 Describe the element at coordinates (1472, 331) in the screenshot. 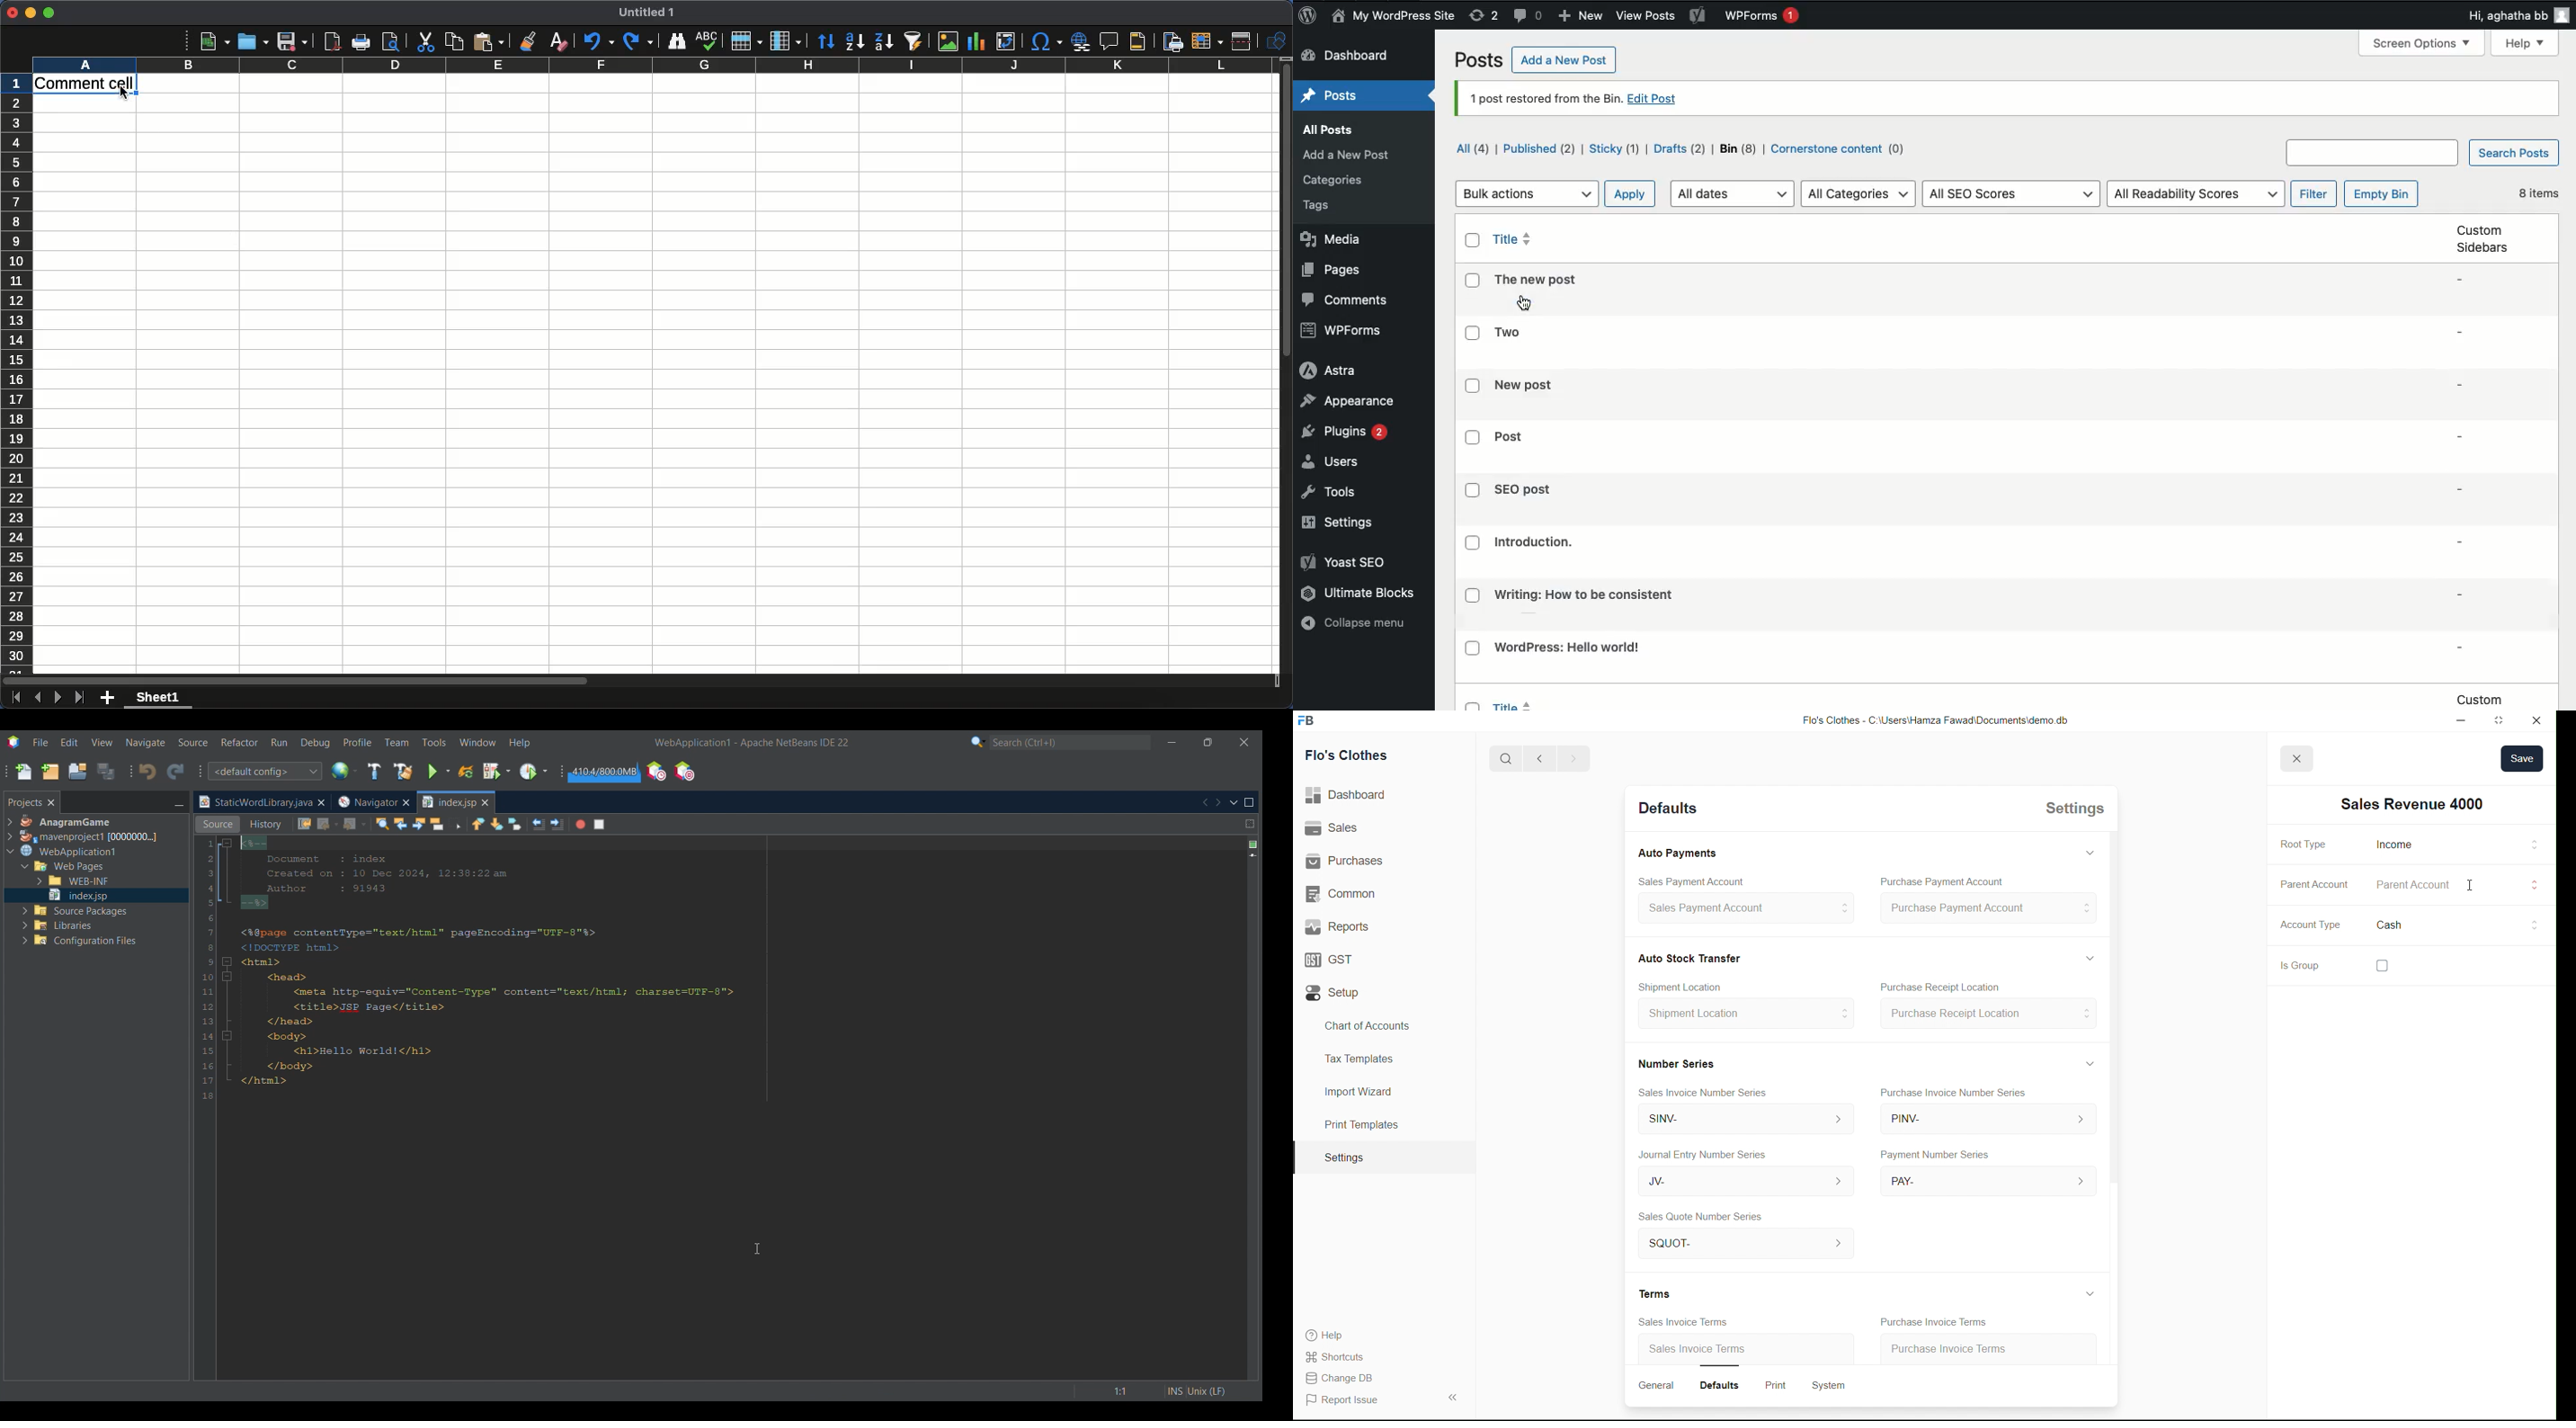

I see `Checkbox` at that location.